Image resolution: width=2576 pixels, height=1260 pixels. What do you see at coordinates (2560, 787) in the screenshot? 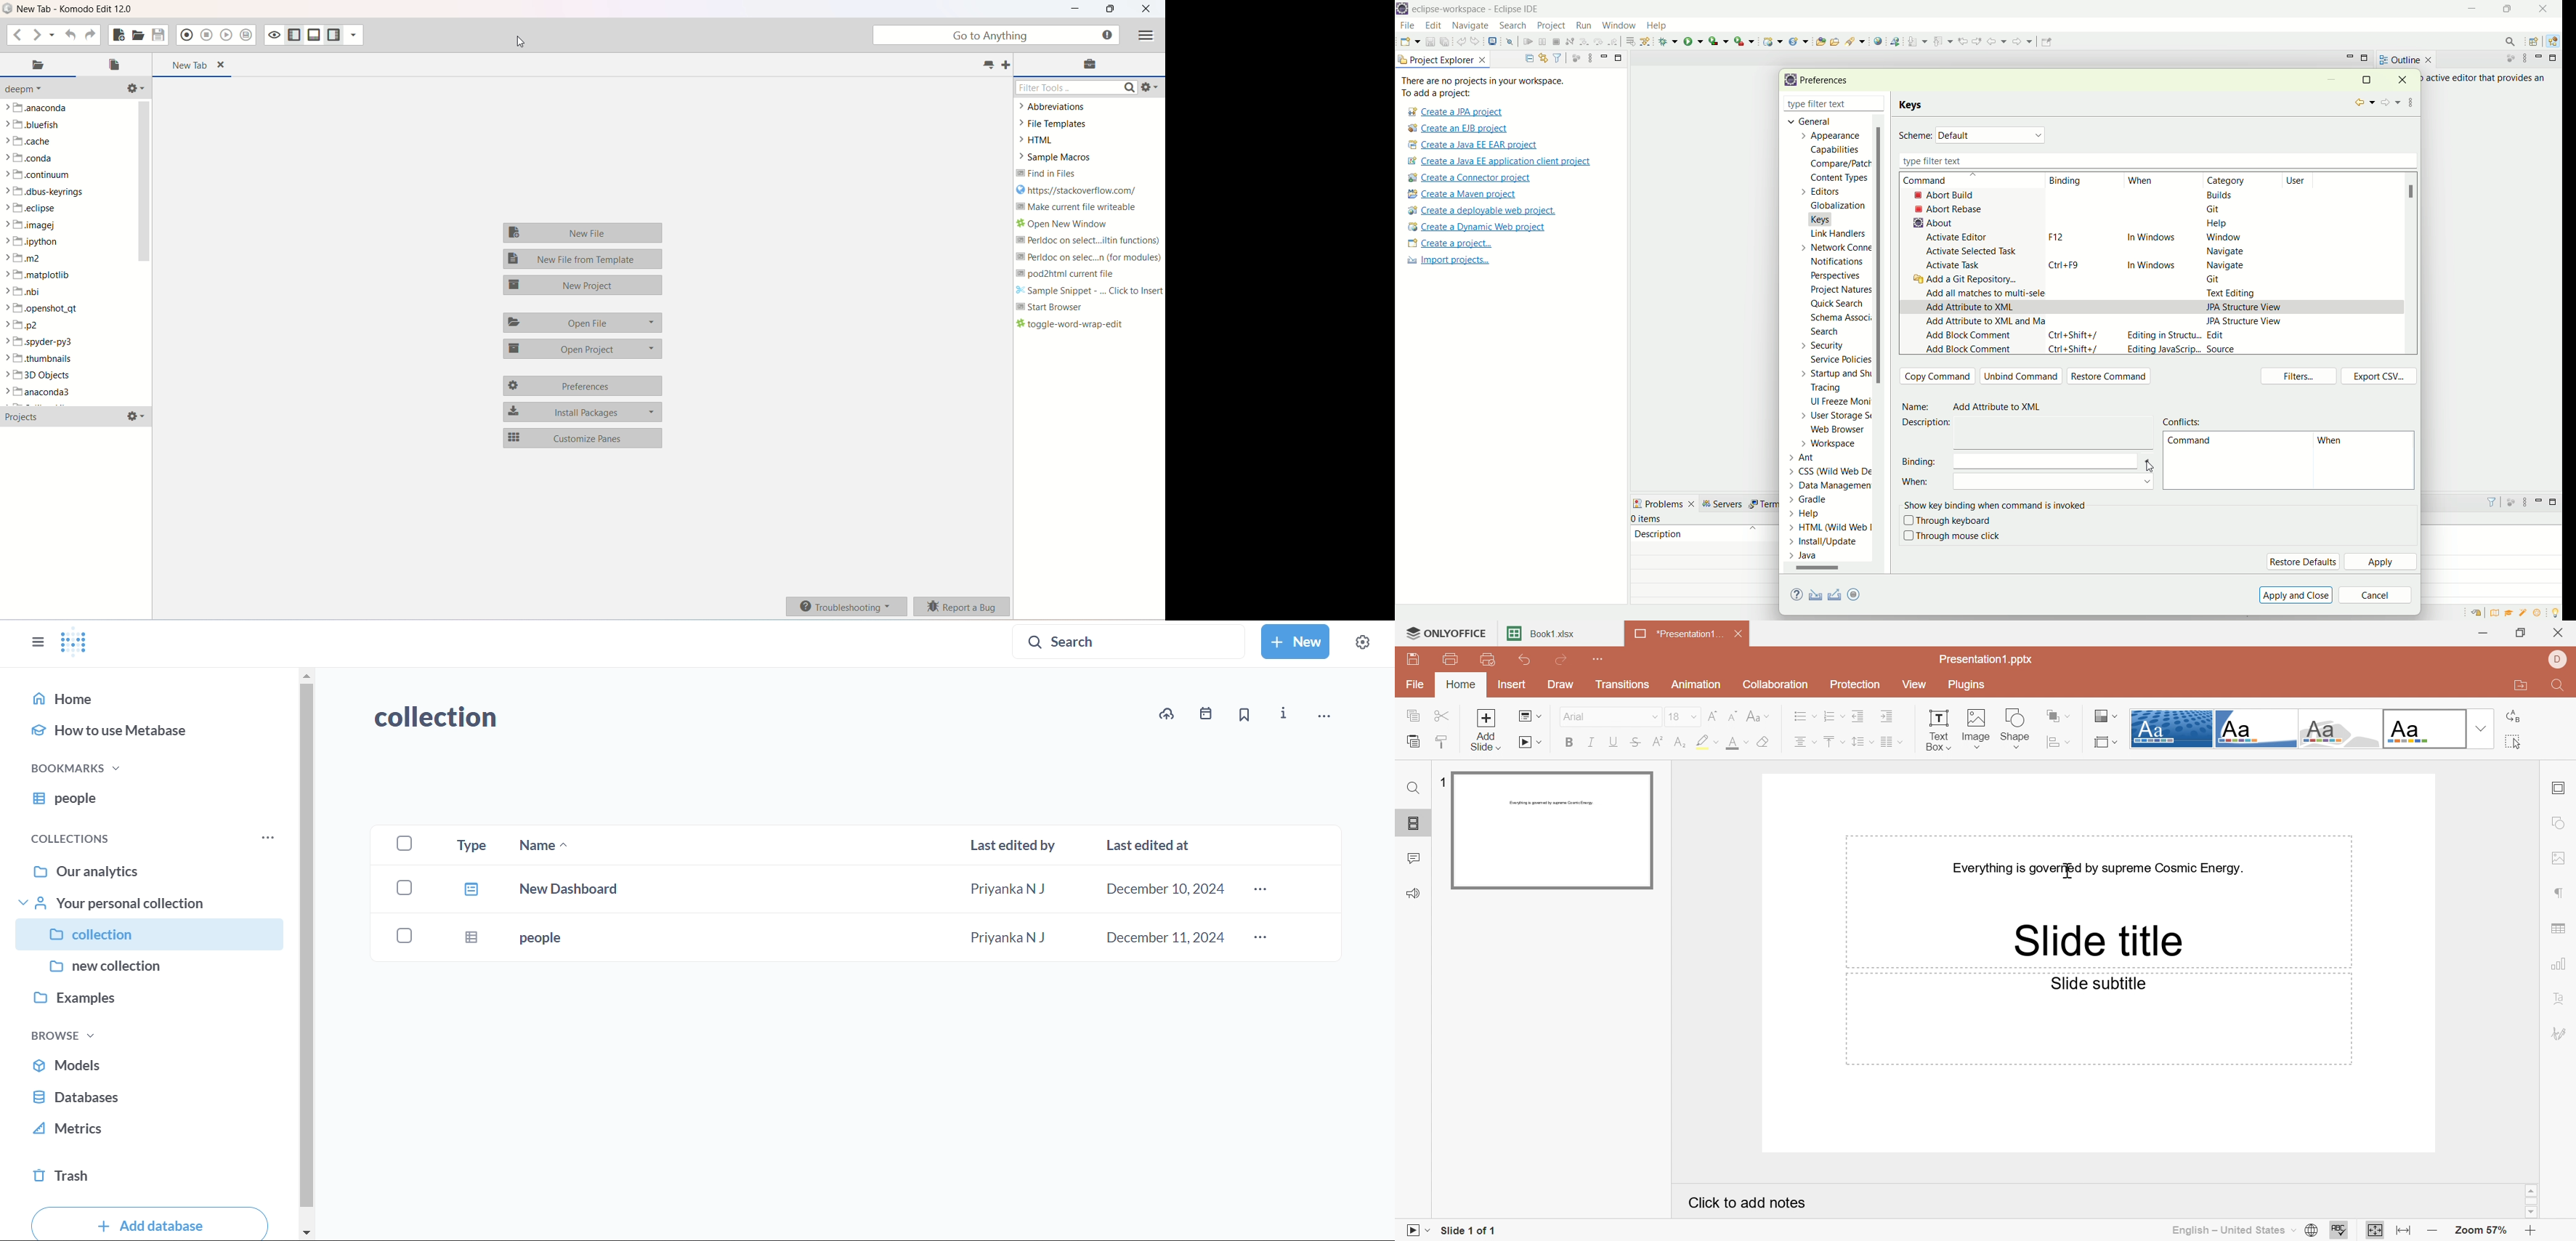
I see `Slide settings` at bounding box center [2560, 787].